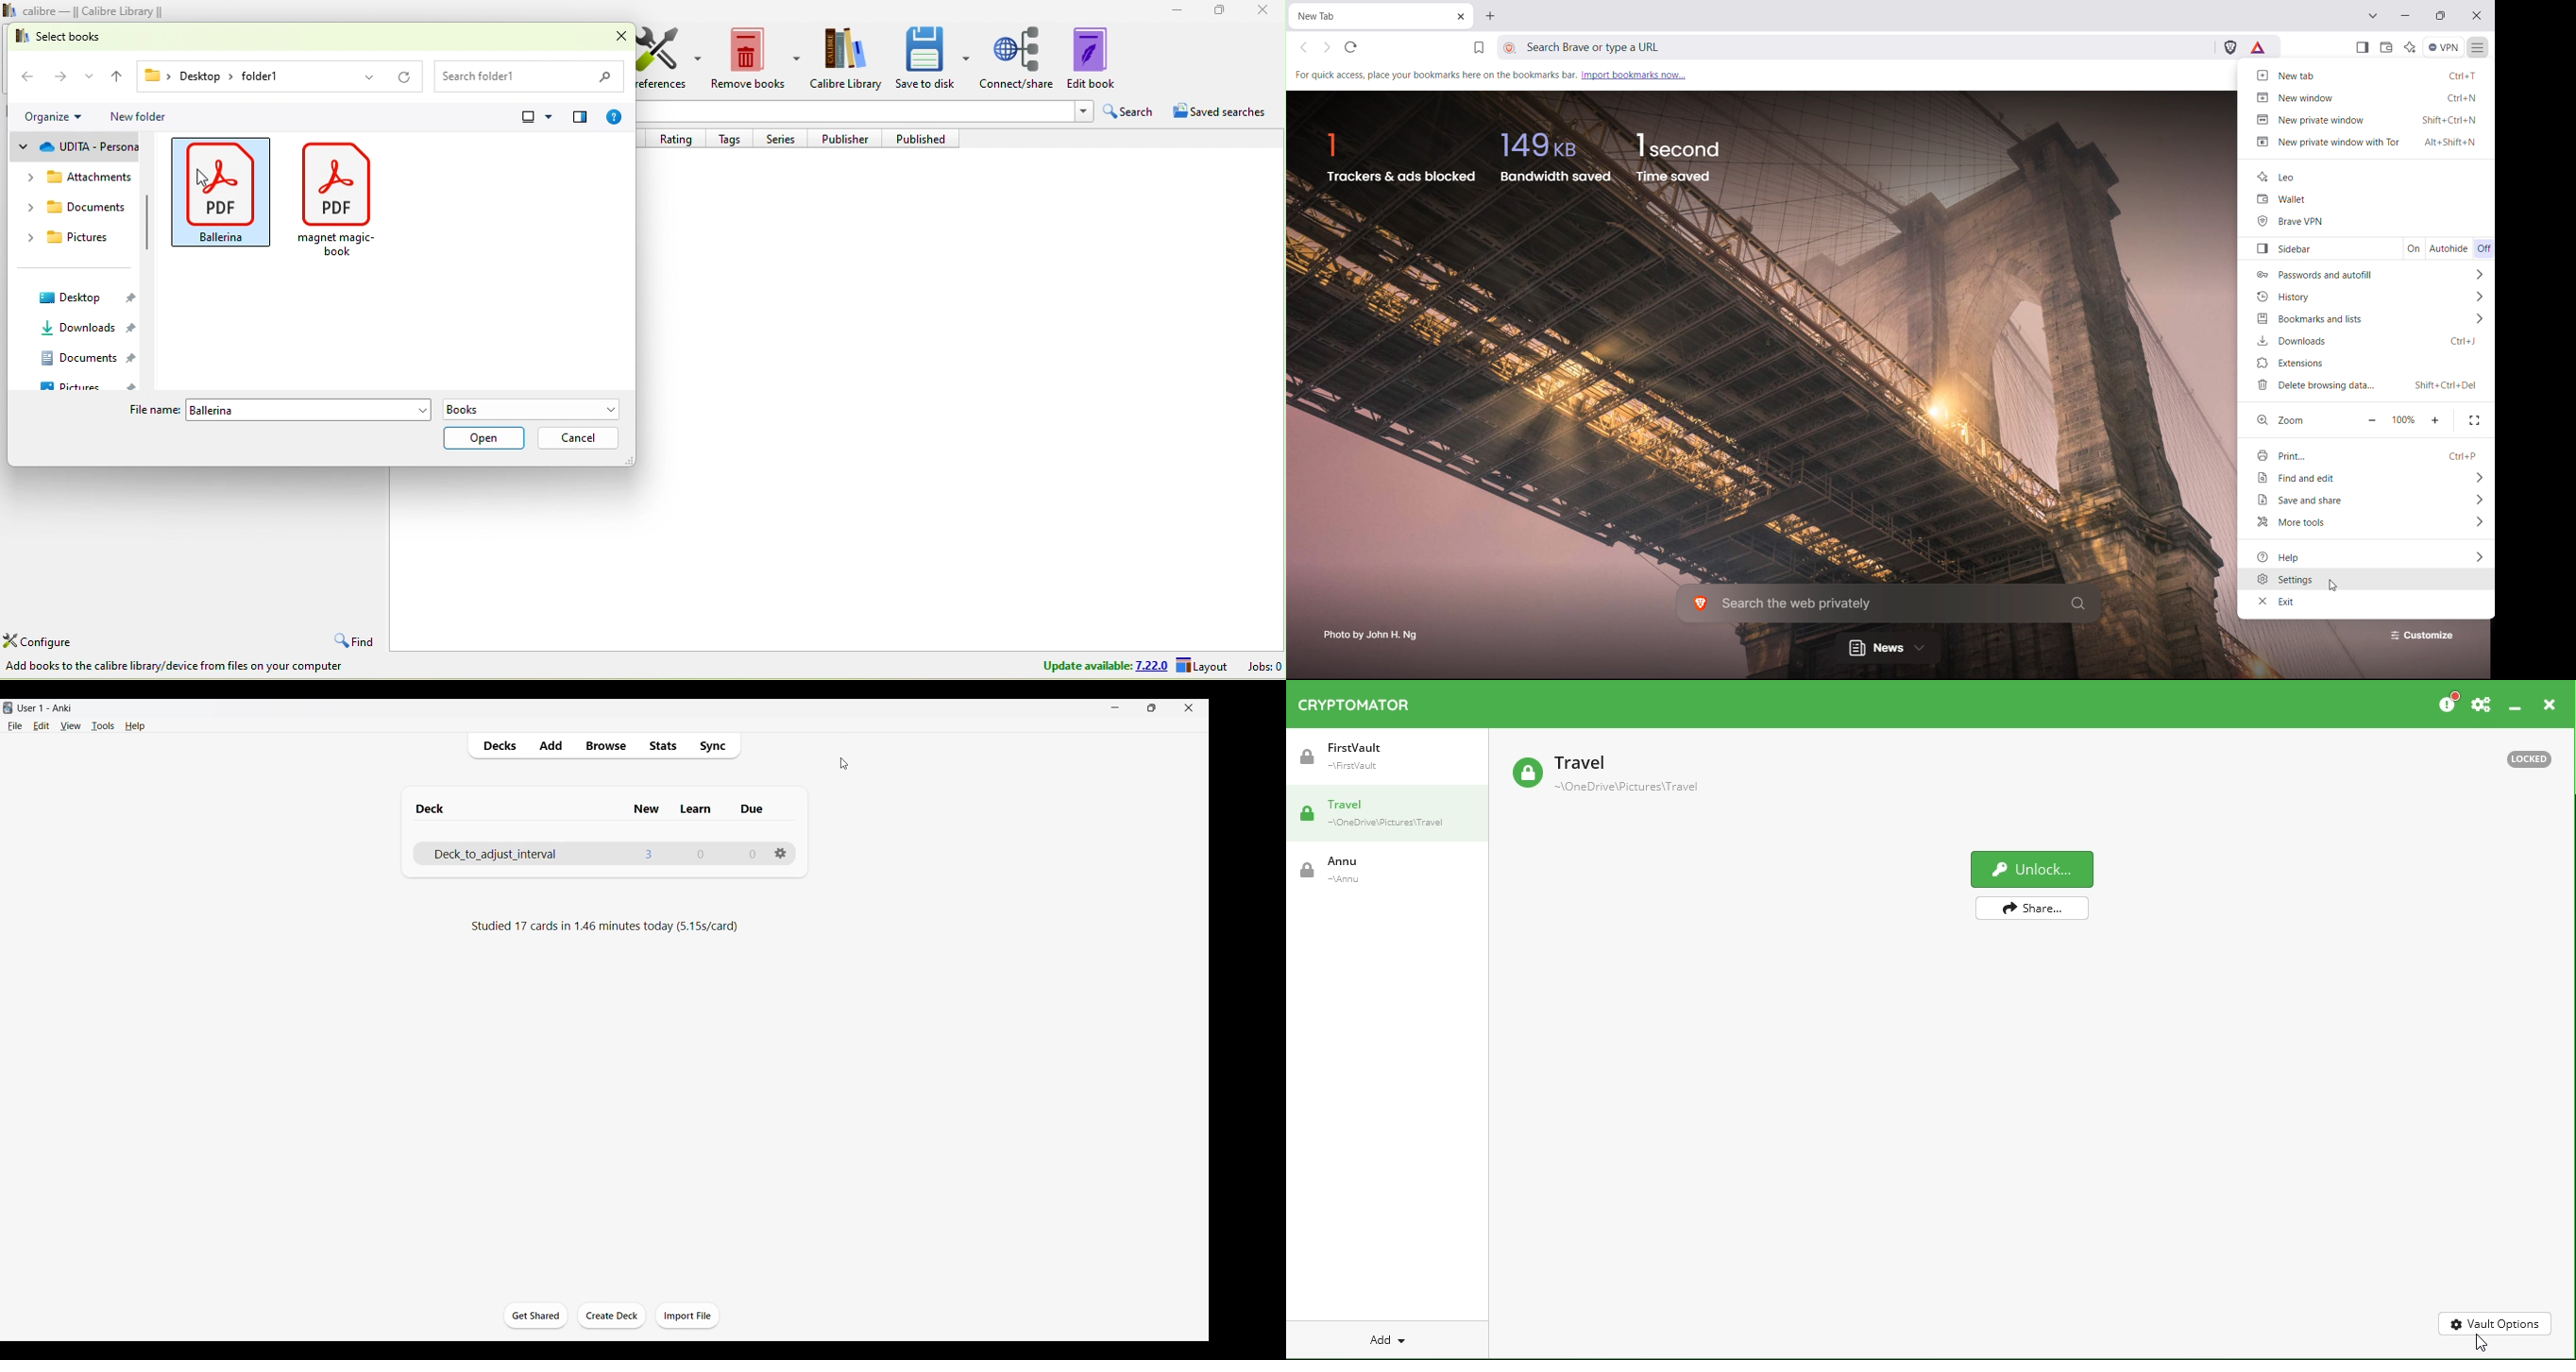 The height and width of the screenshot is (1372, 2576). I want to click on documents, so click(86, 358).